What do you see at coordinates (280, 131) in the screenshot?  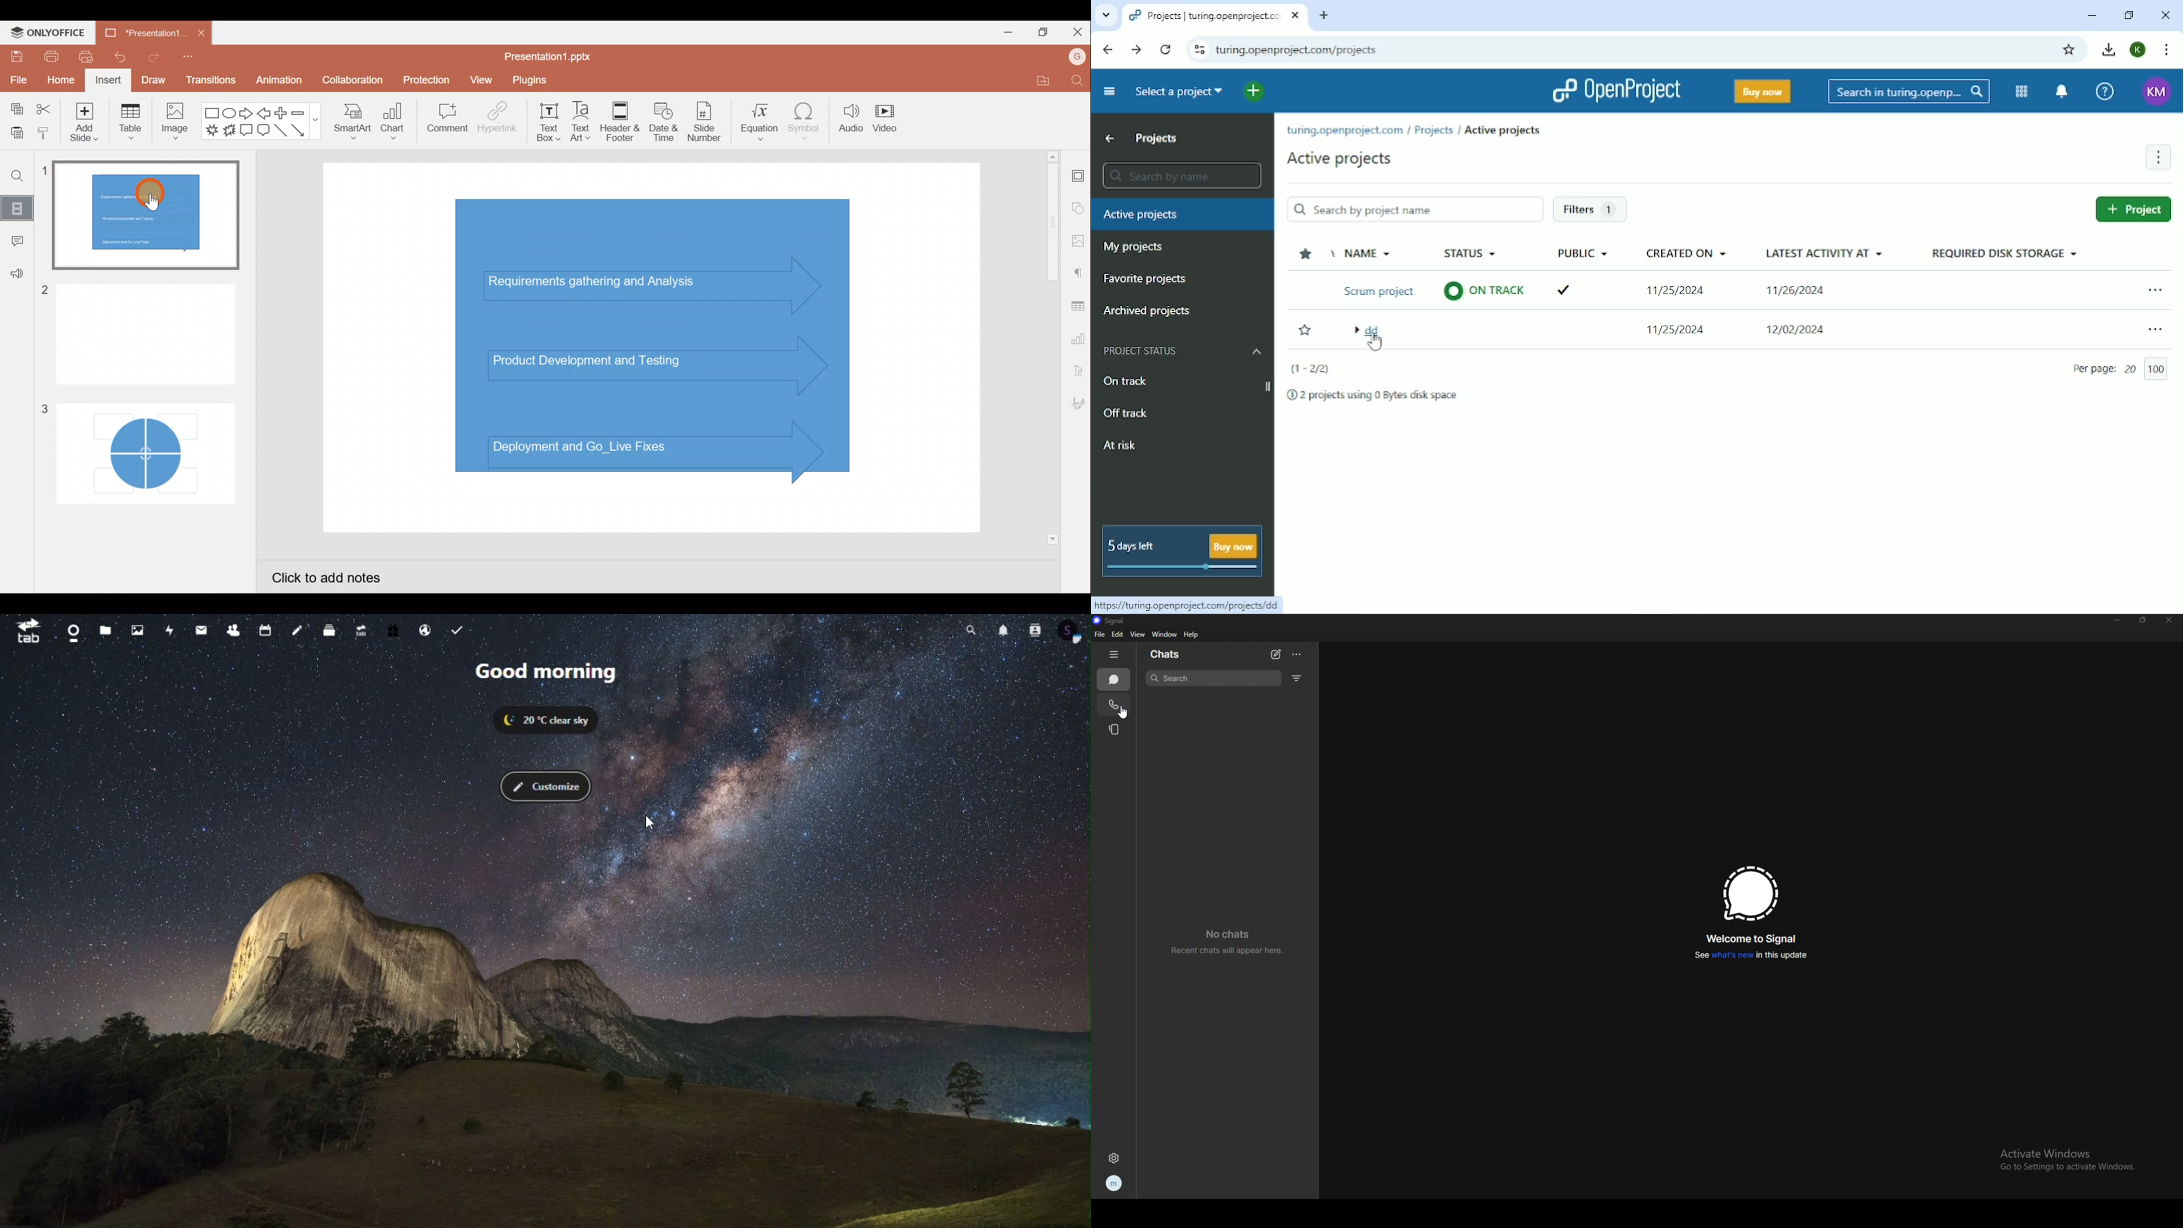 I see `Line` at bounding box center [280, 131].